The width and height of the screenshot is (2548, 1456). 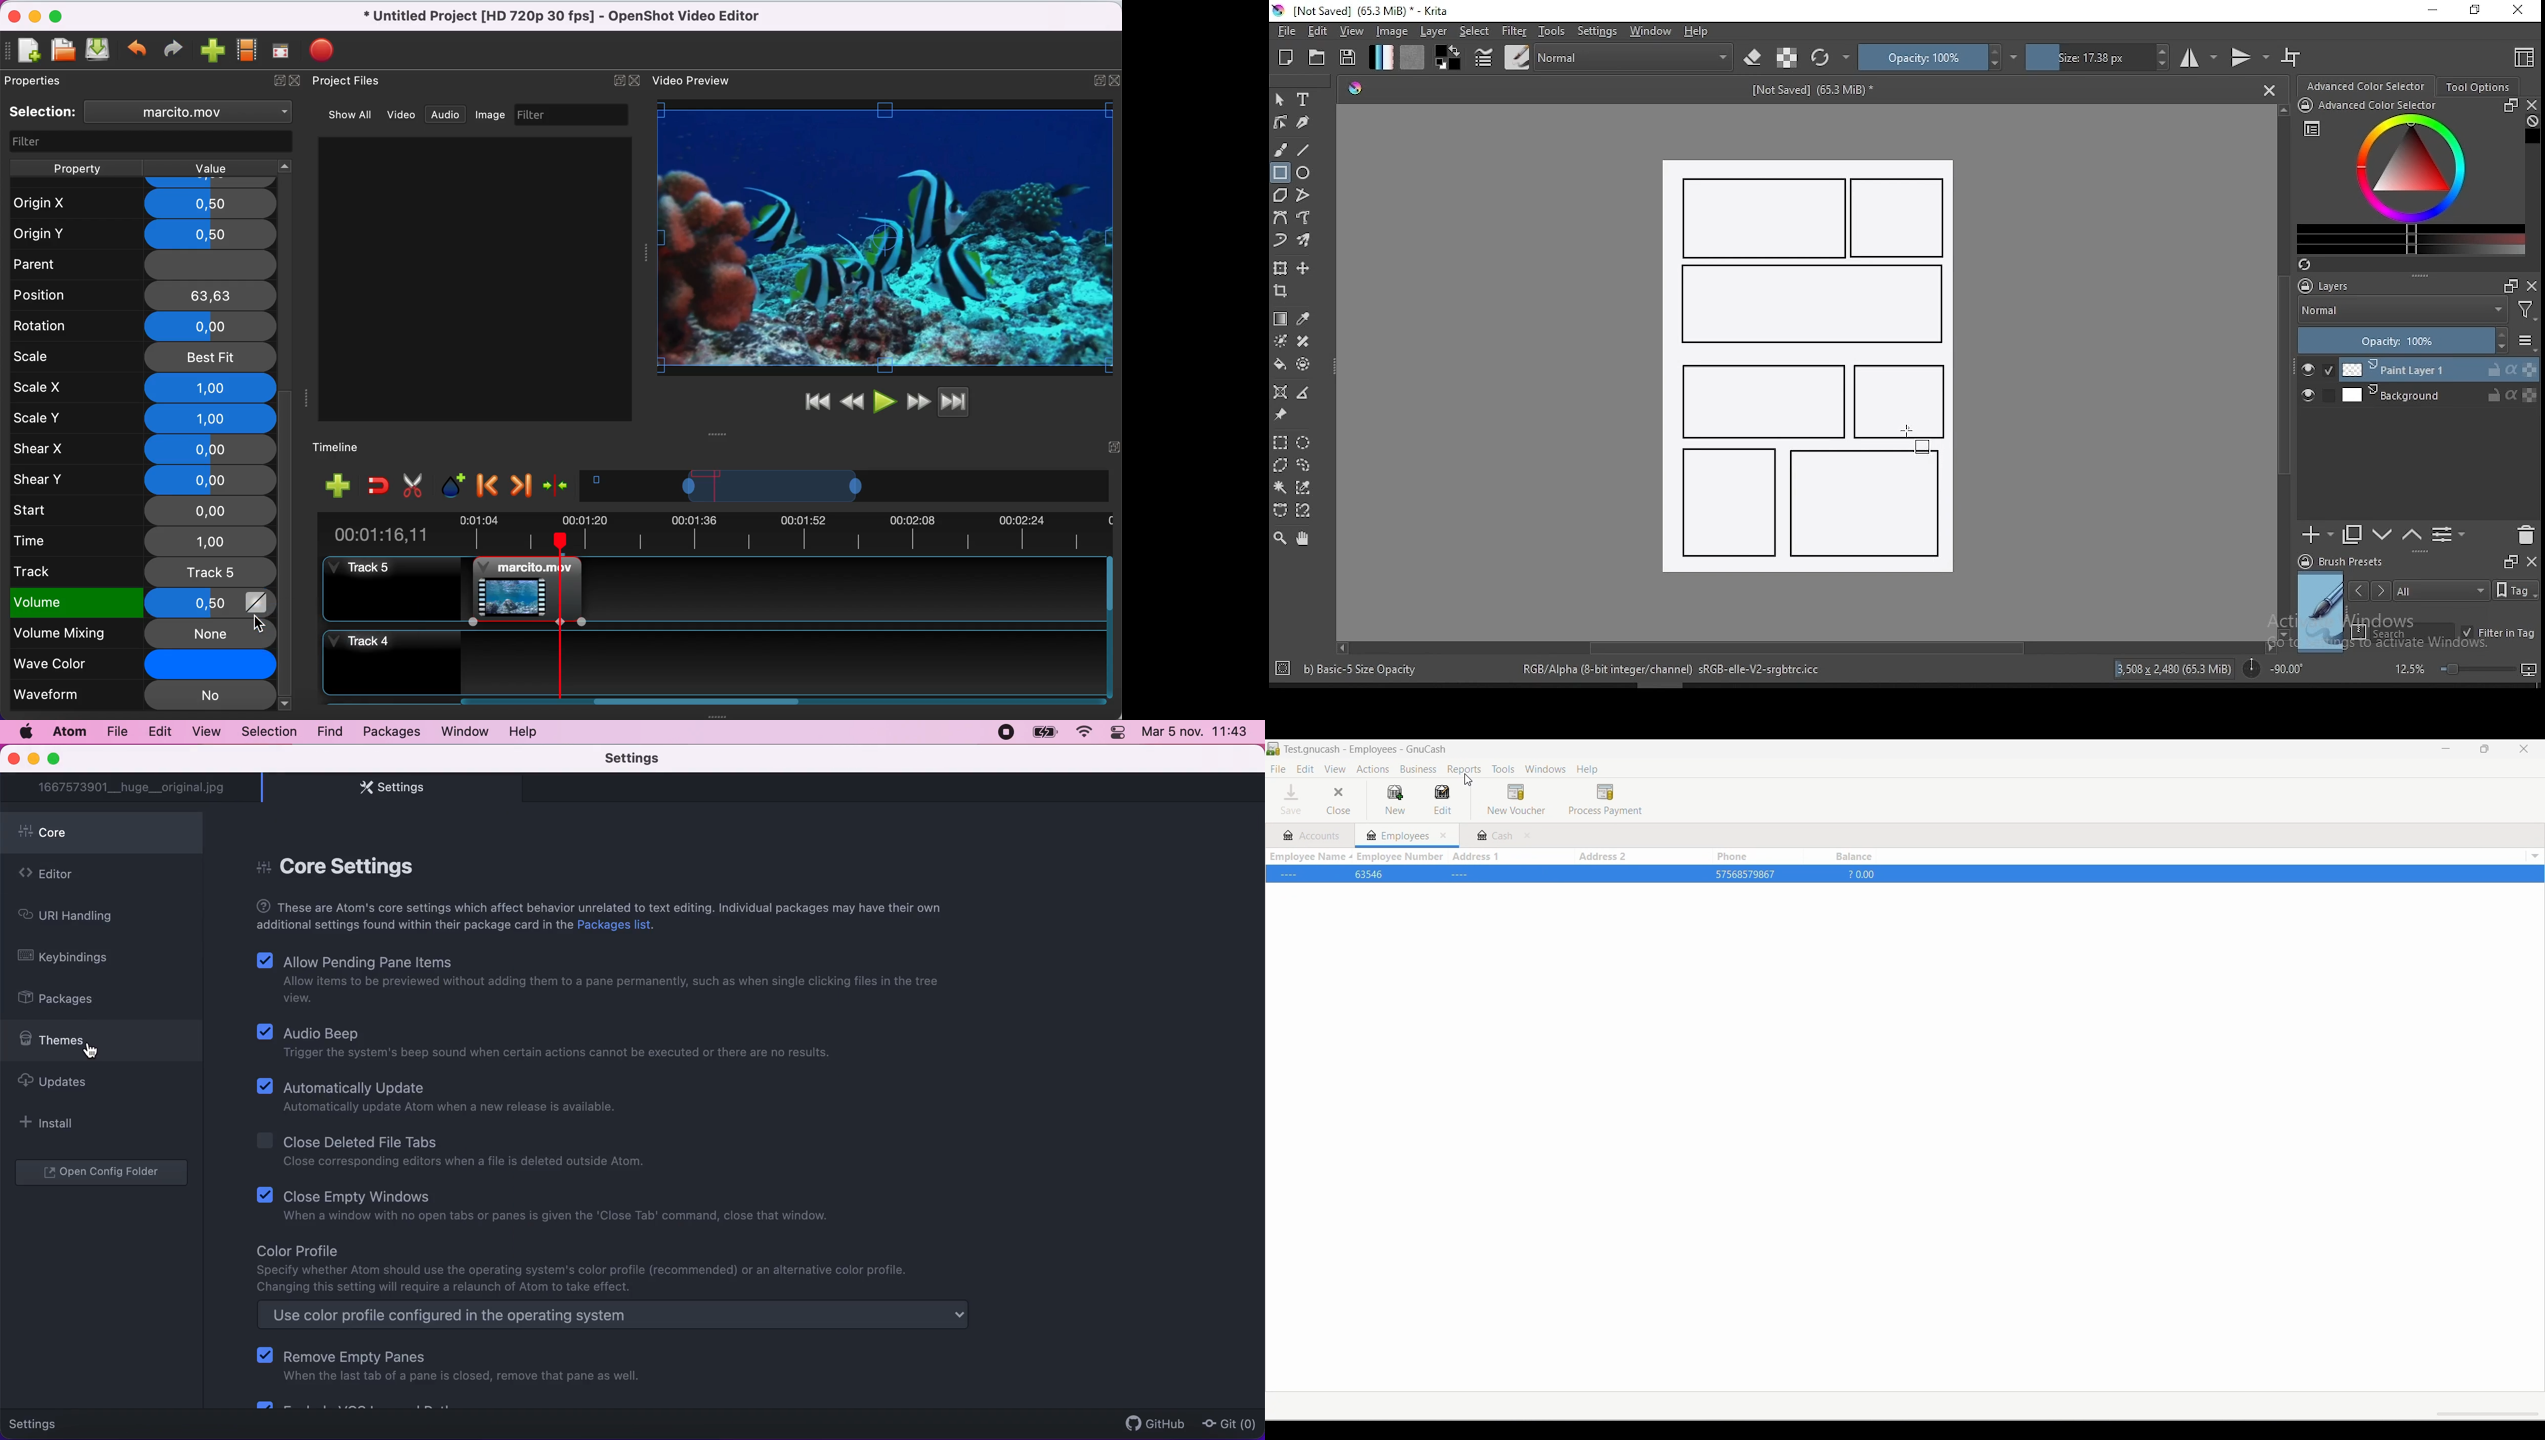 I want to click on tool options, so click(x=2479, y=87).